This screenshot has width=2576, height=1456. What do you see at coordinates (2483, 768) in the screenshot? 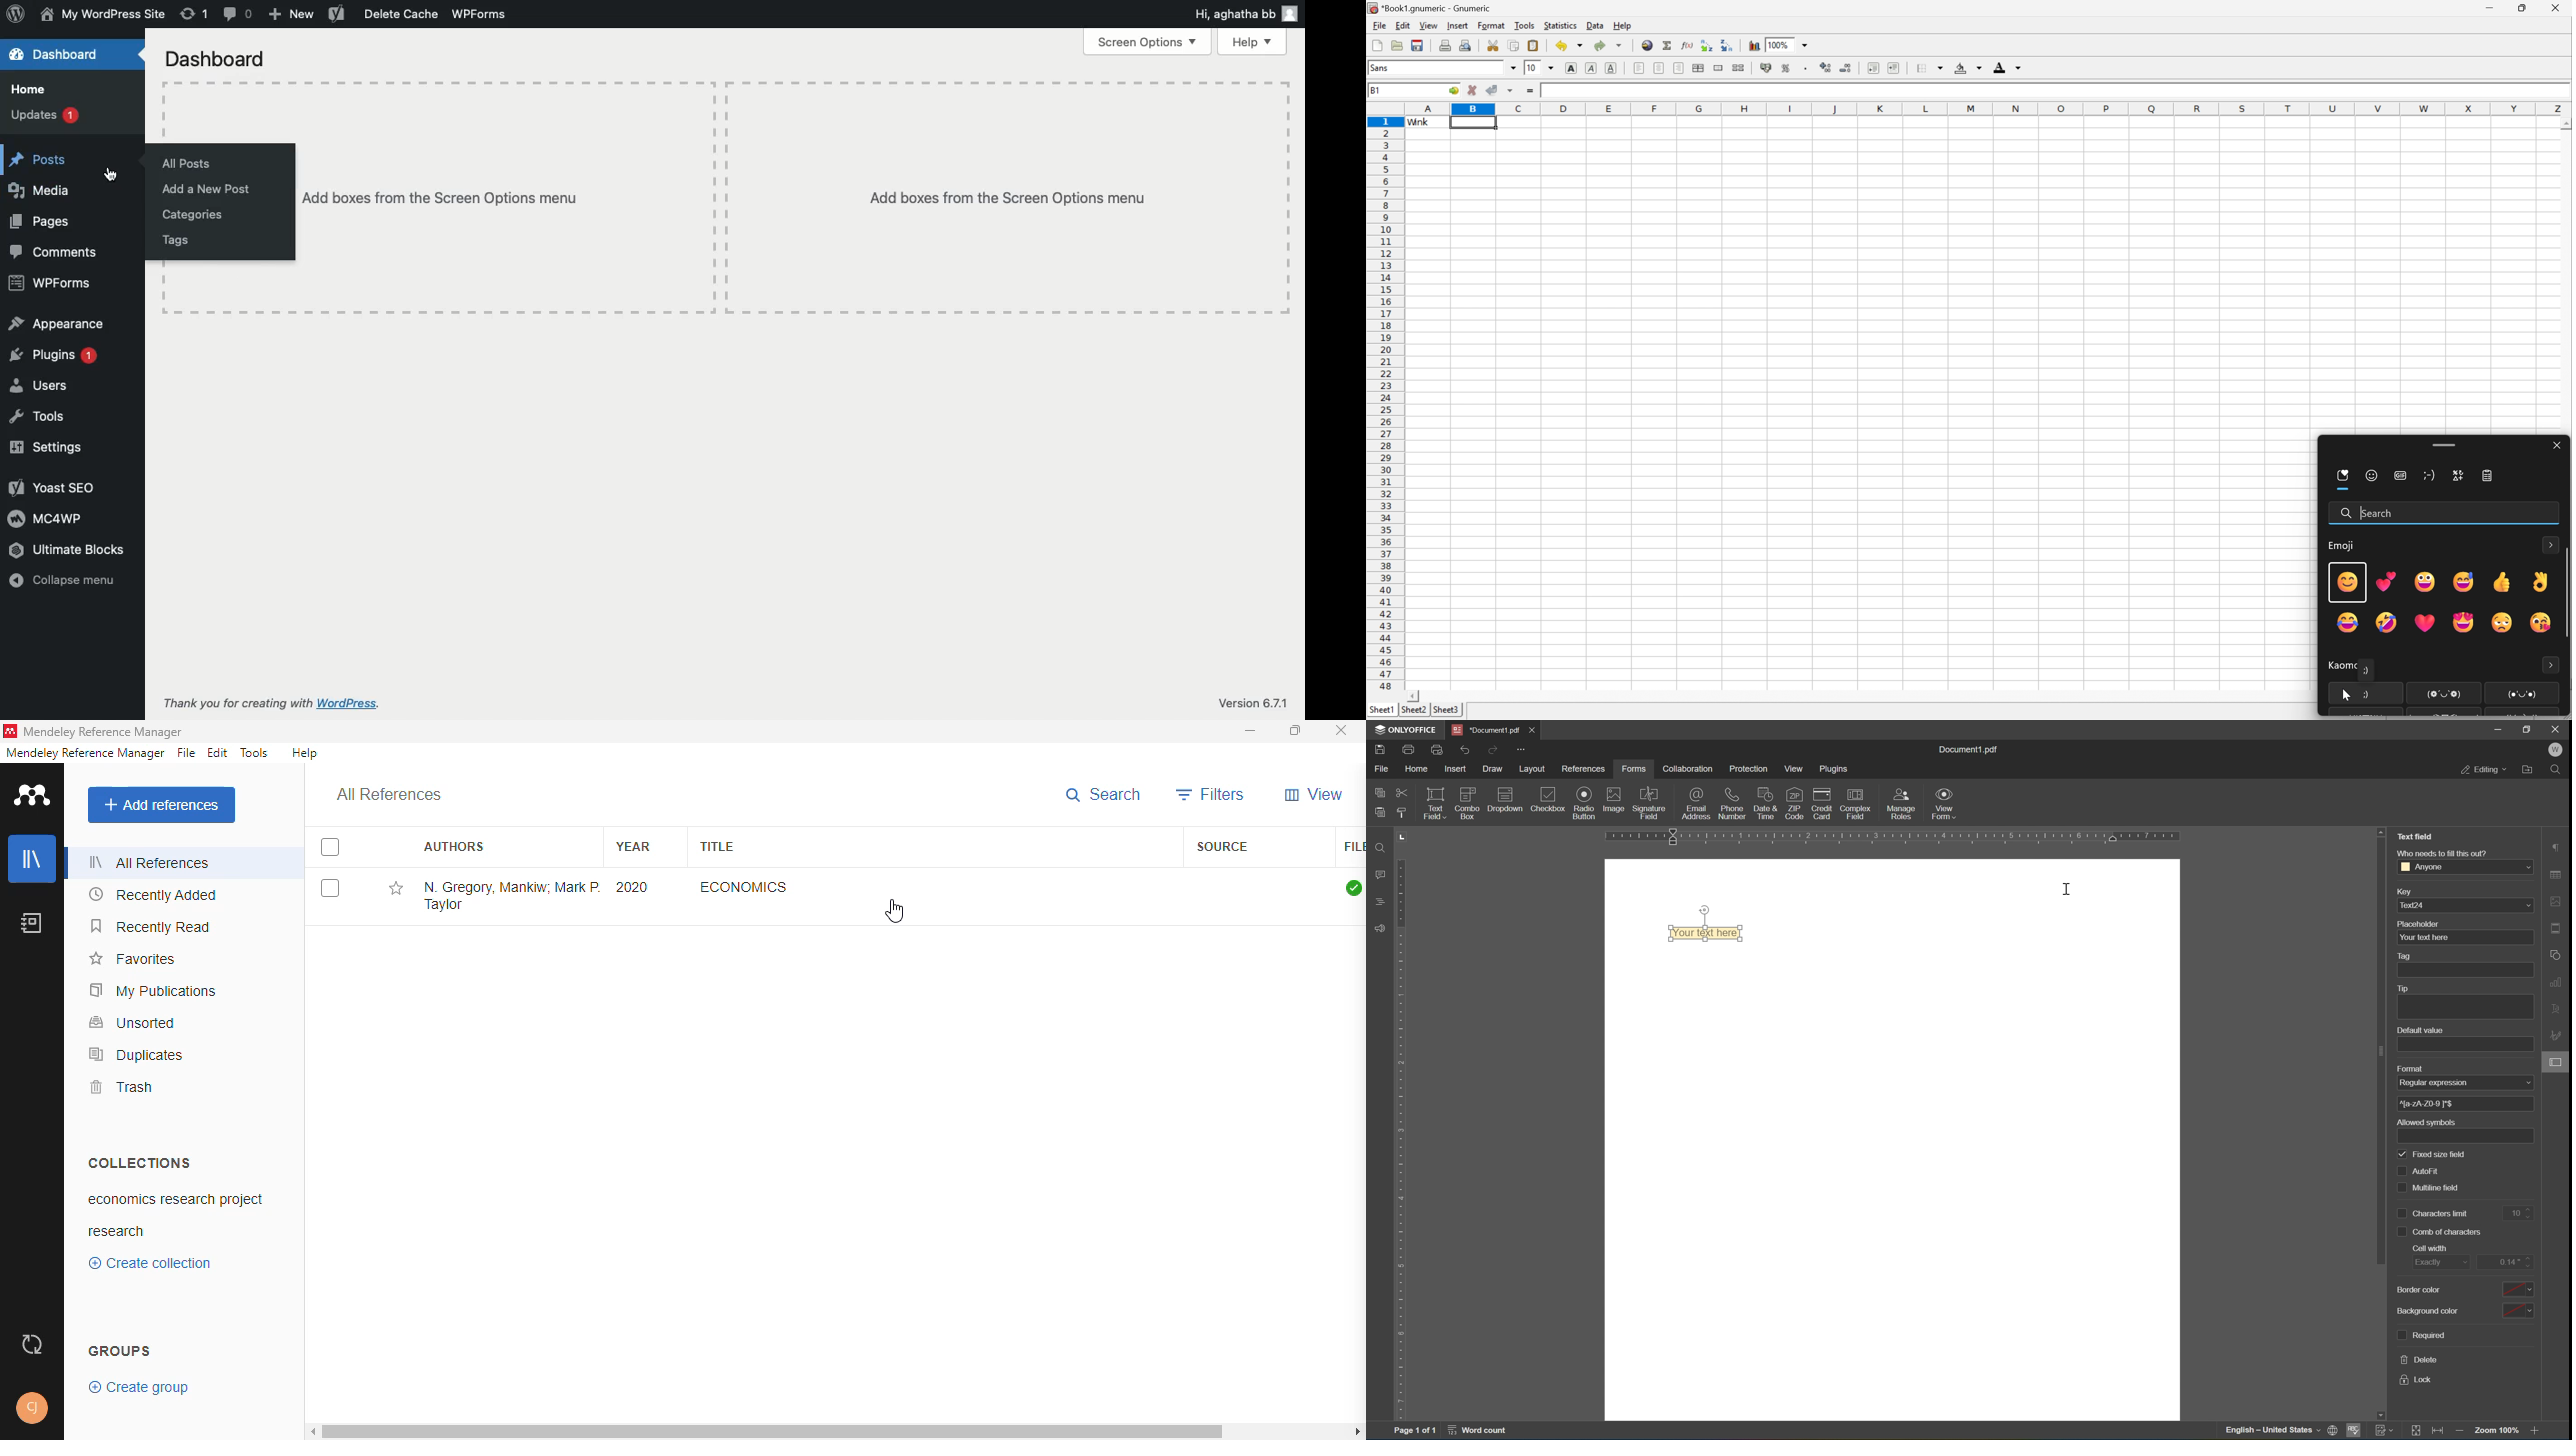
I see `editing` at bounding box center [2483, 768].